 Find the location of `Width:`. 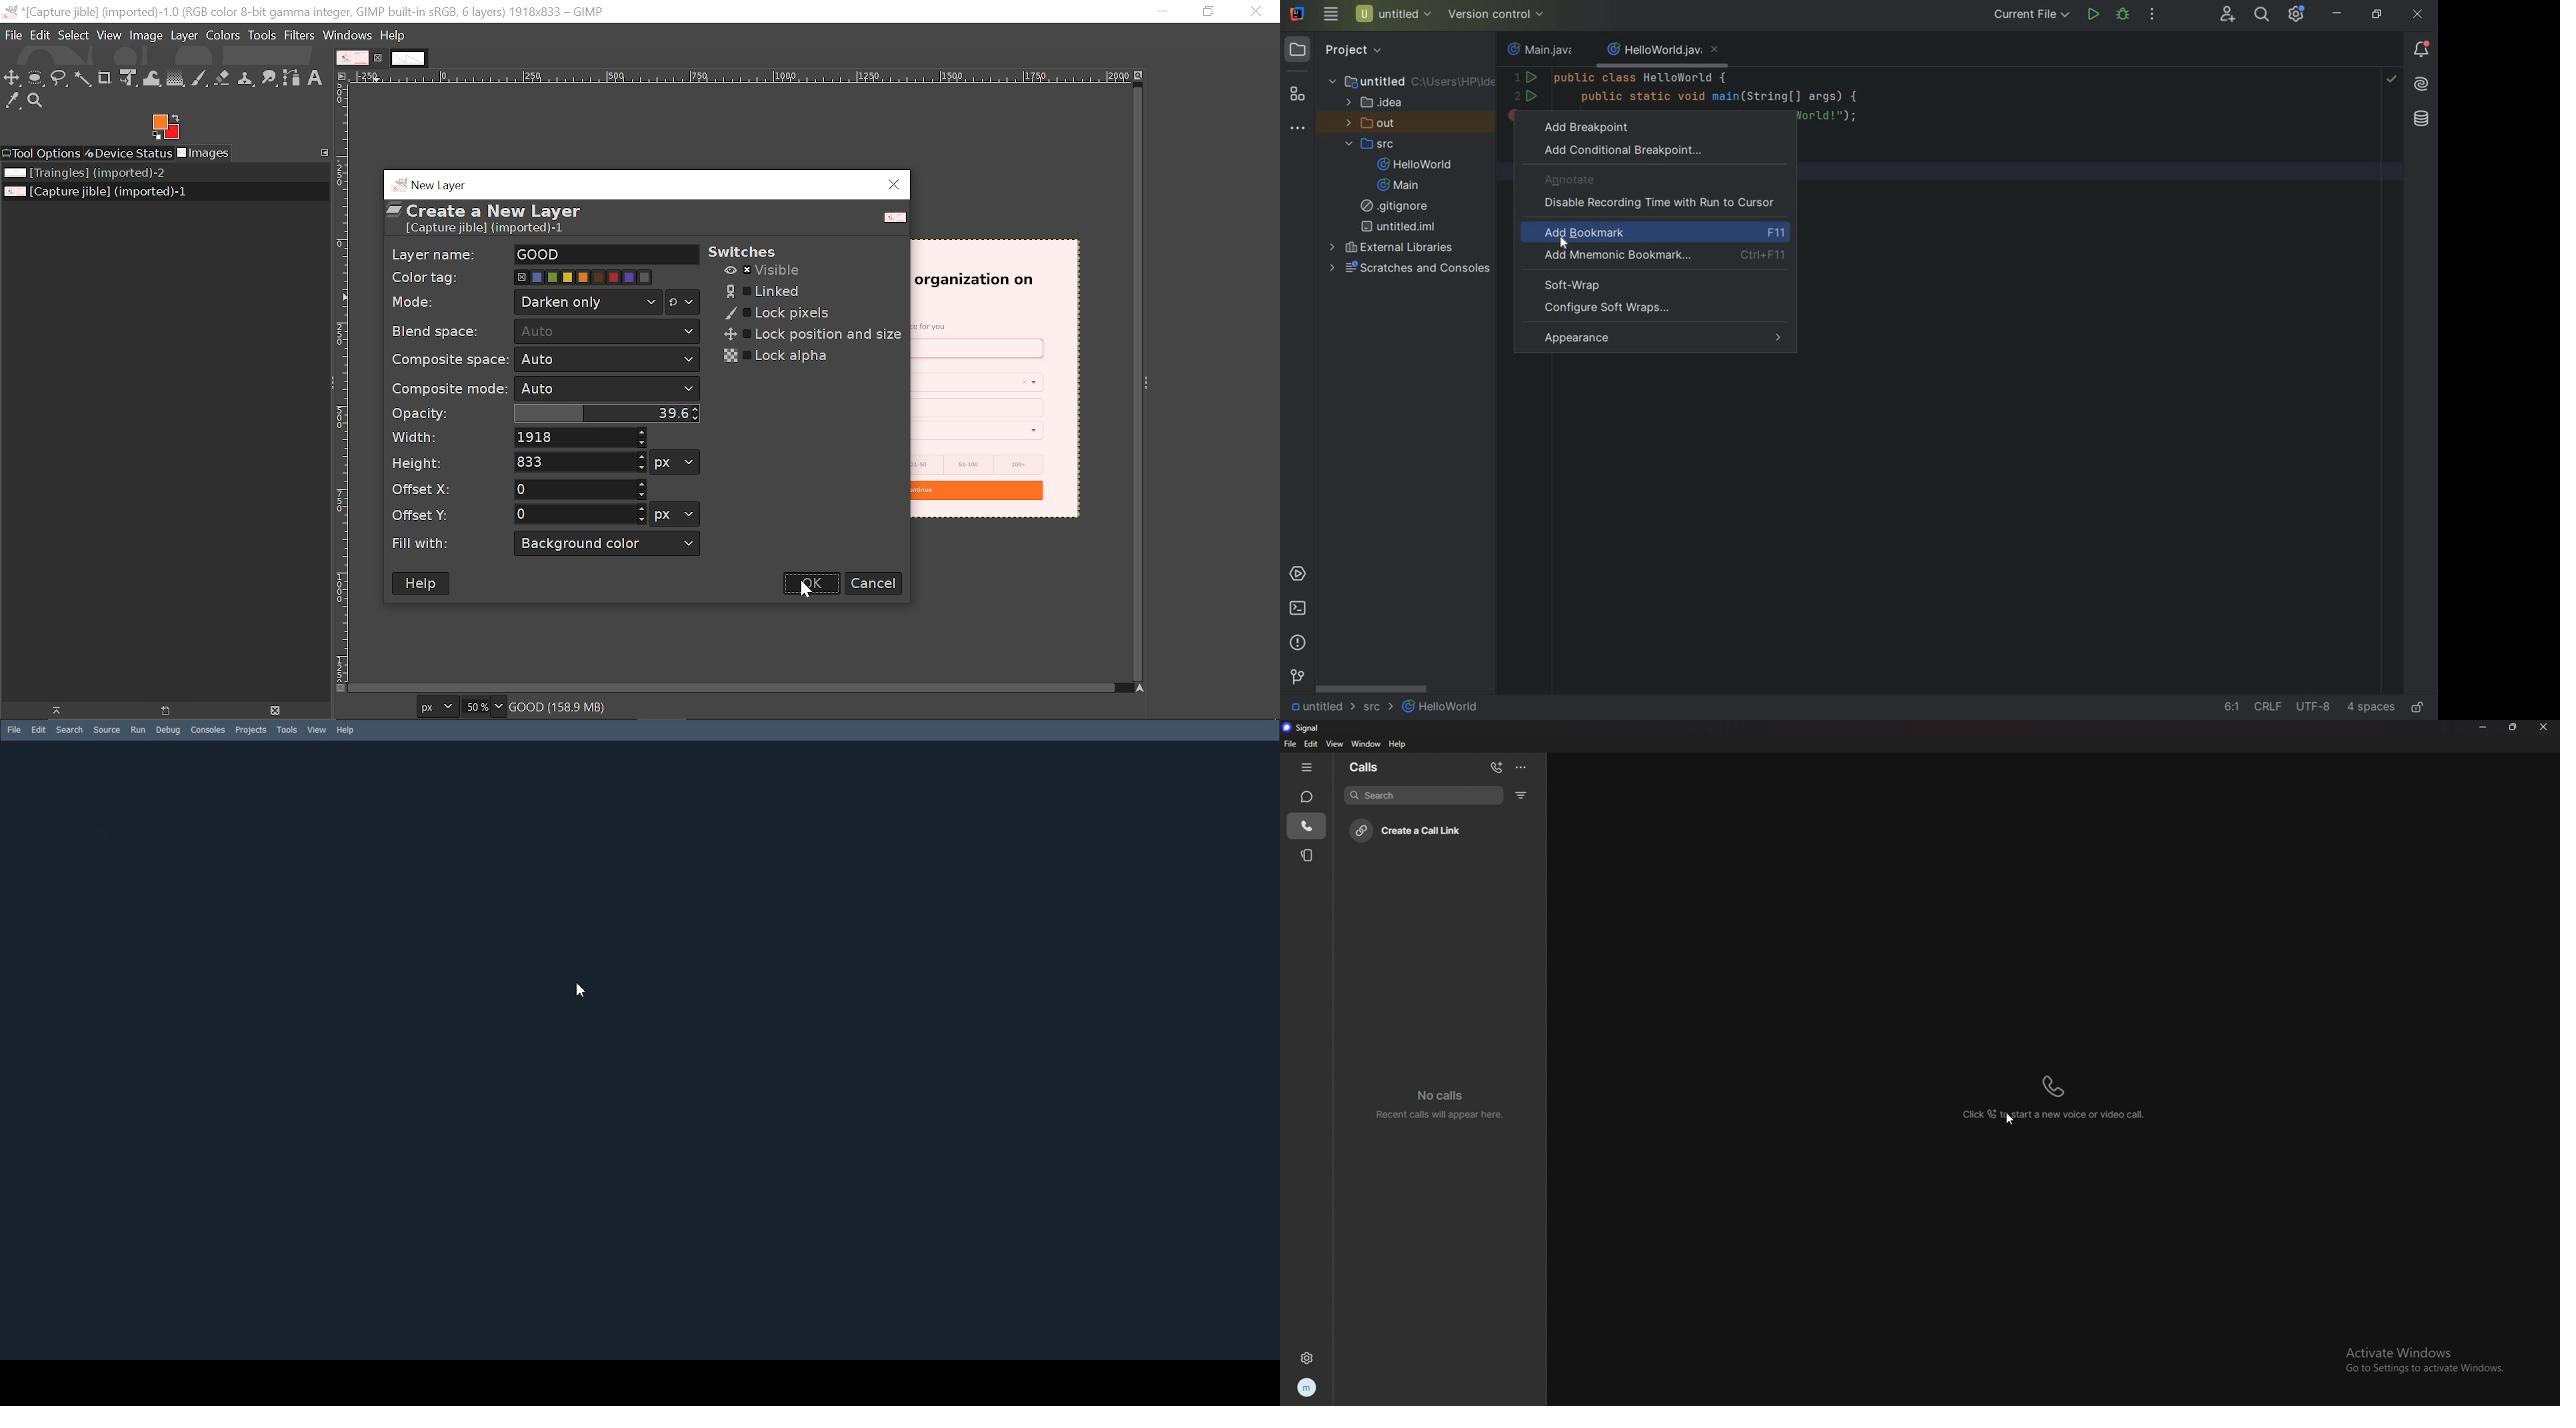

Width: is located at coordinates (416, 437).